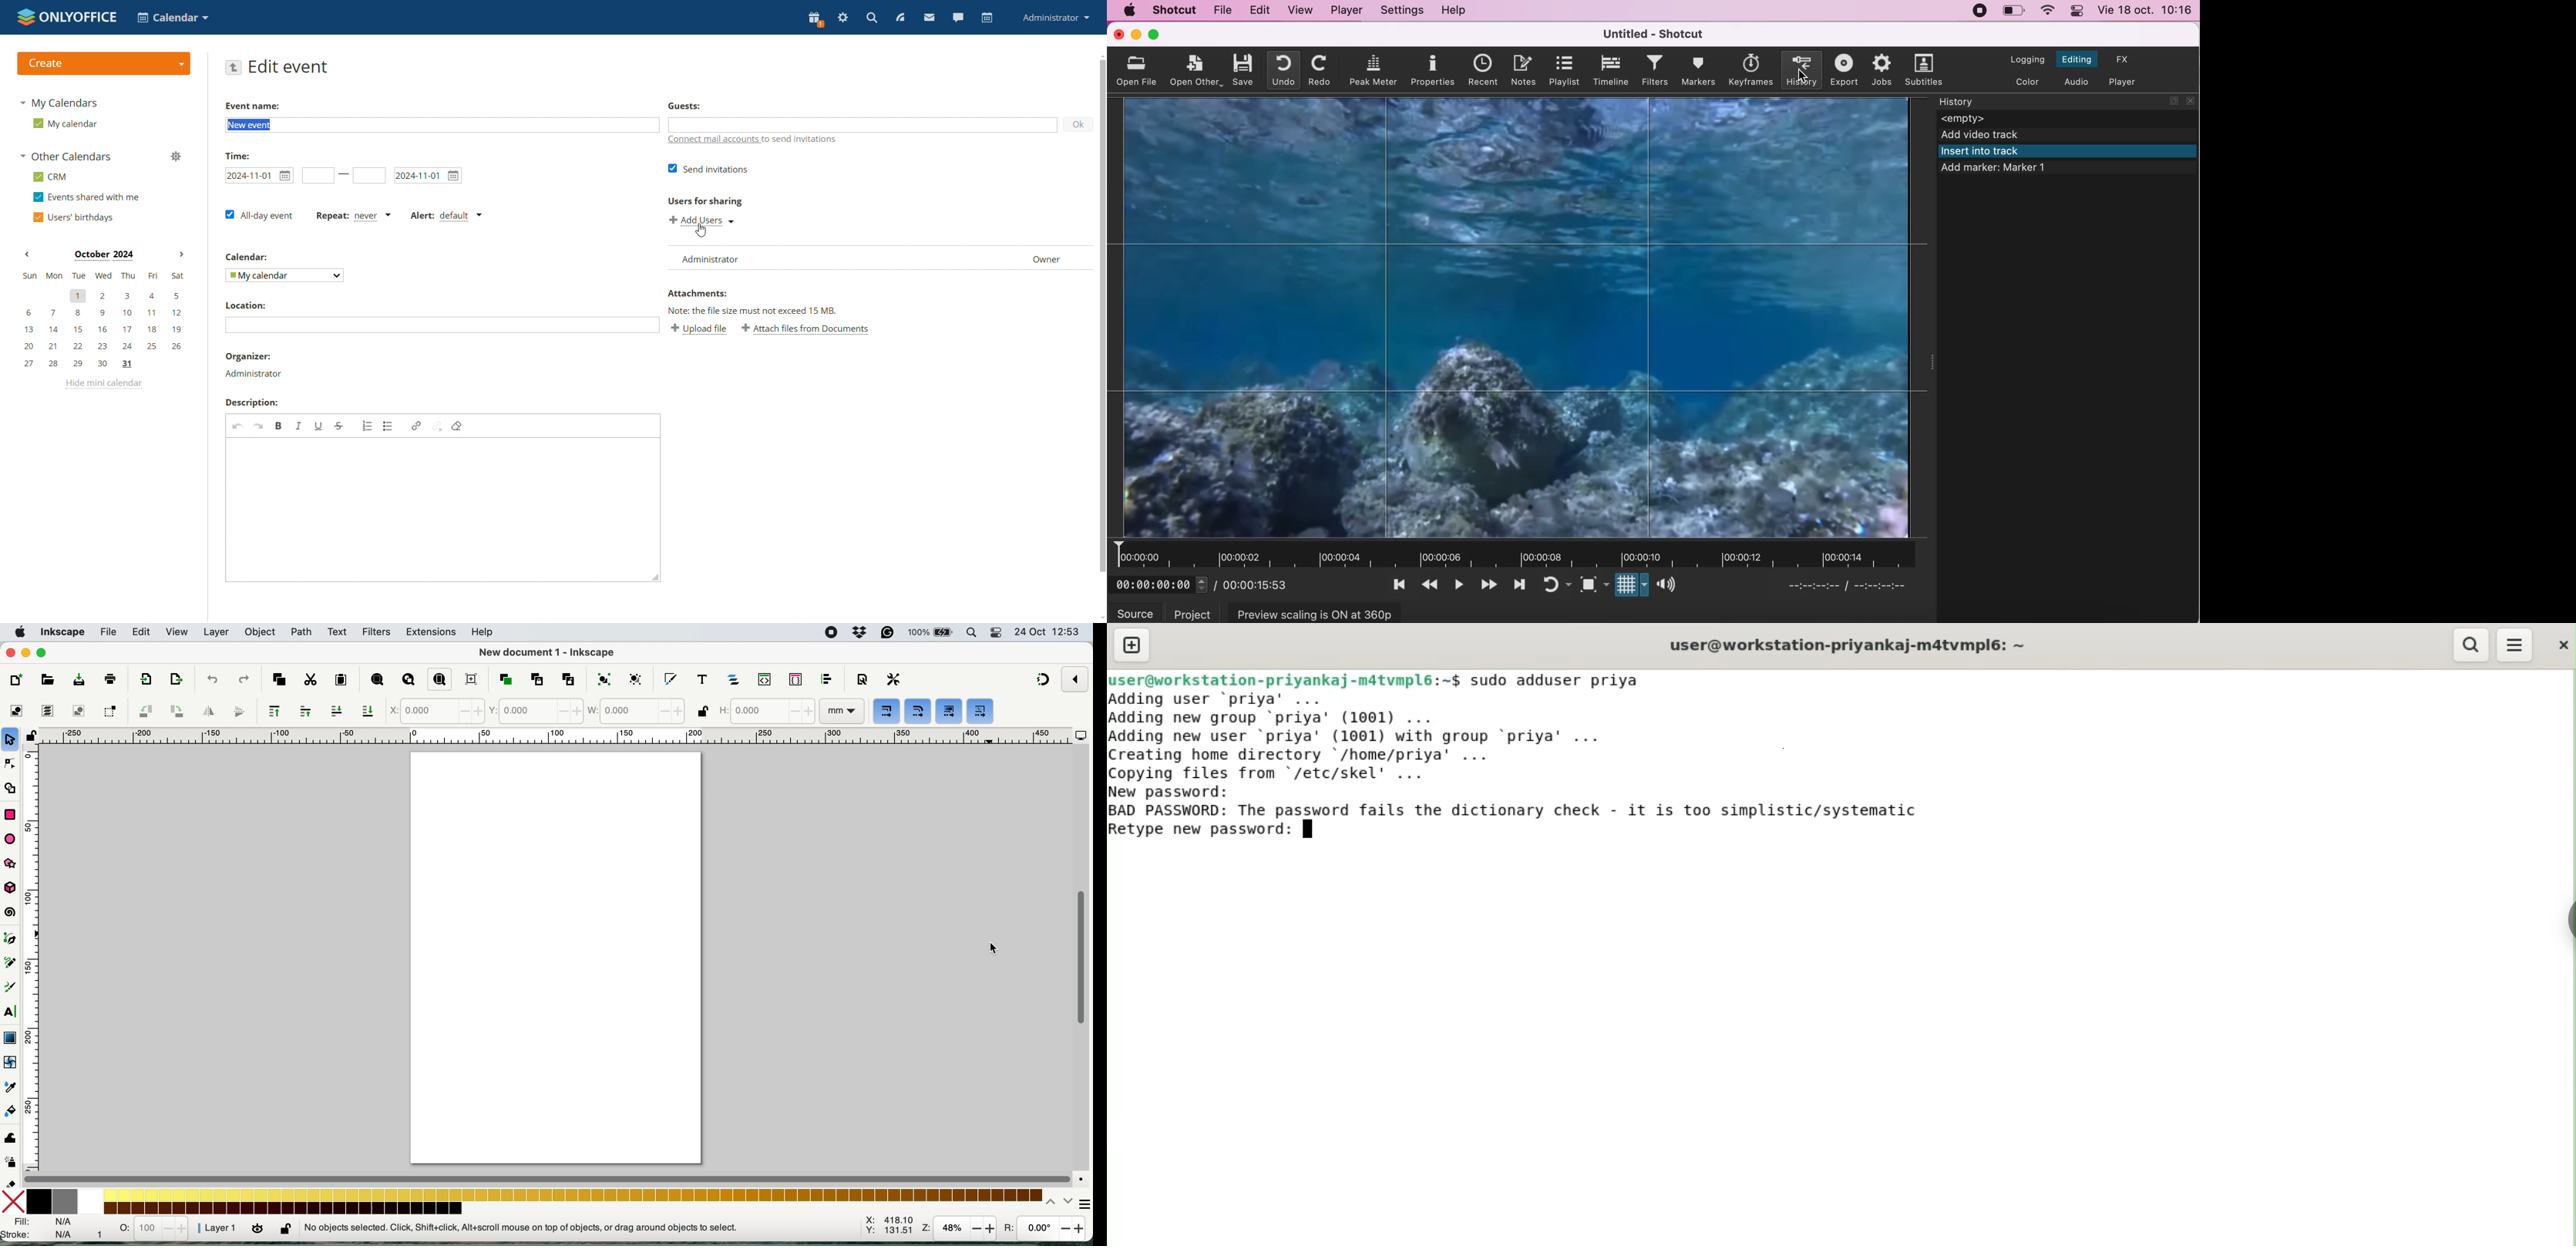 The height and width of the screenshot is (1260, 2576). Describe the element at coordinates (1349, 11) in the screenshot. I see `player` at that location.